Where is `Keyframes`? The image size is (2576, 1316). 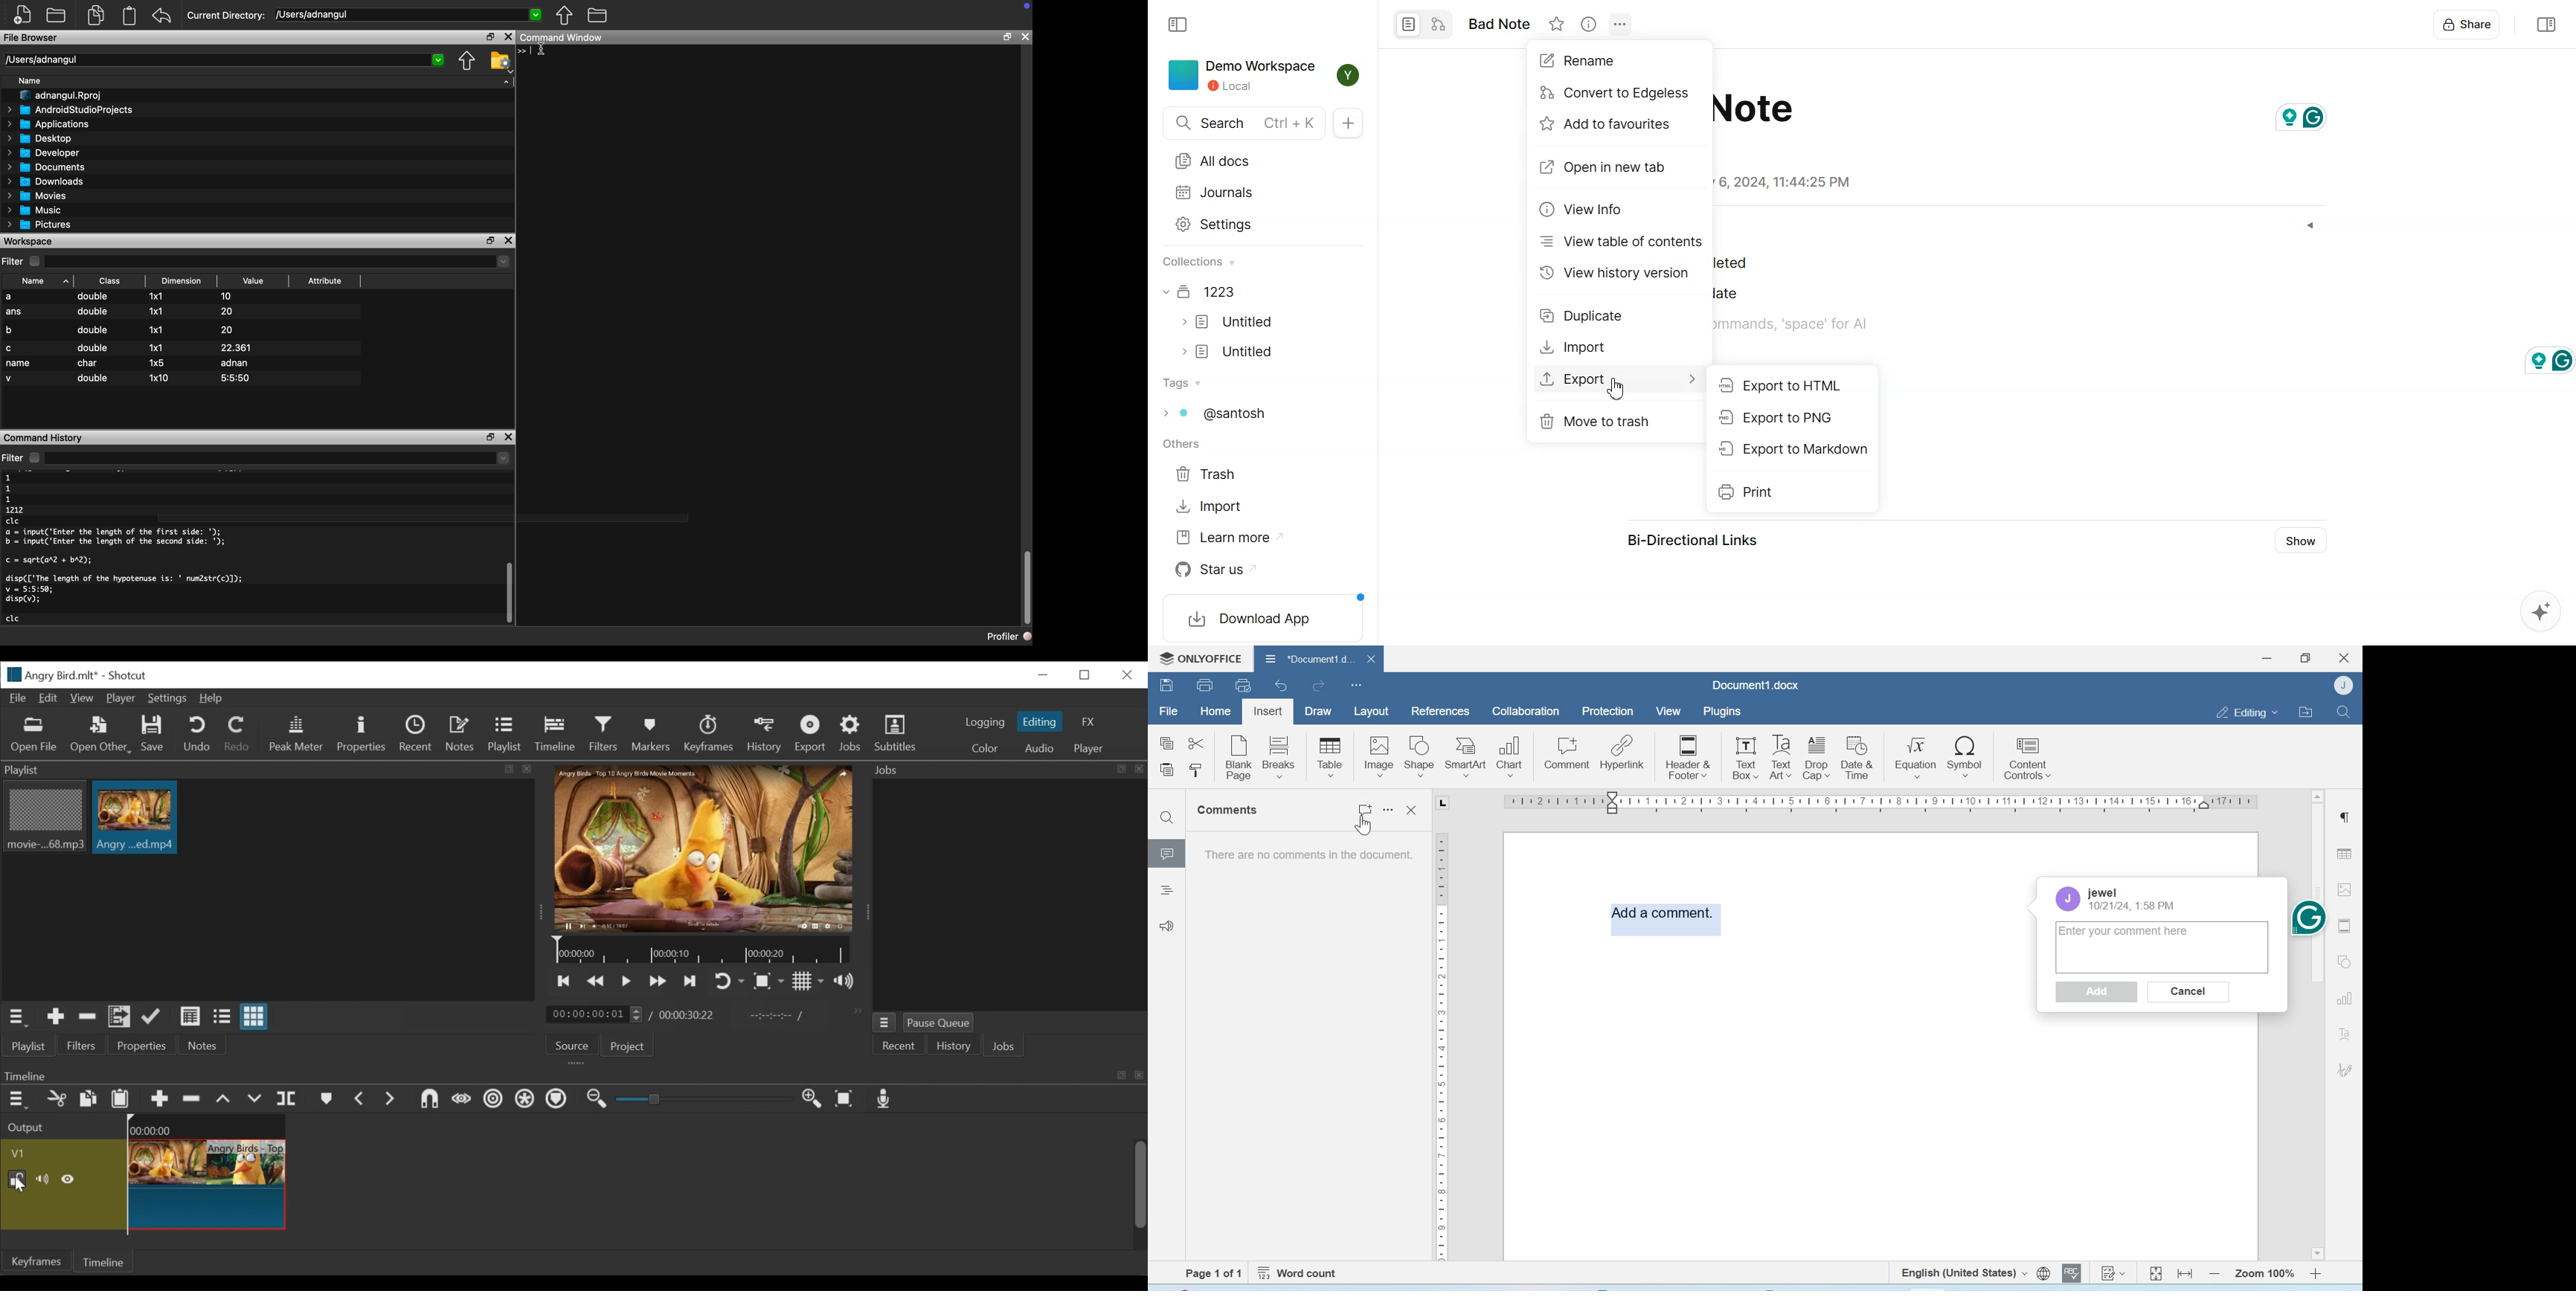
Keyframes is located at coordinates (708, 735).